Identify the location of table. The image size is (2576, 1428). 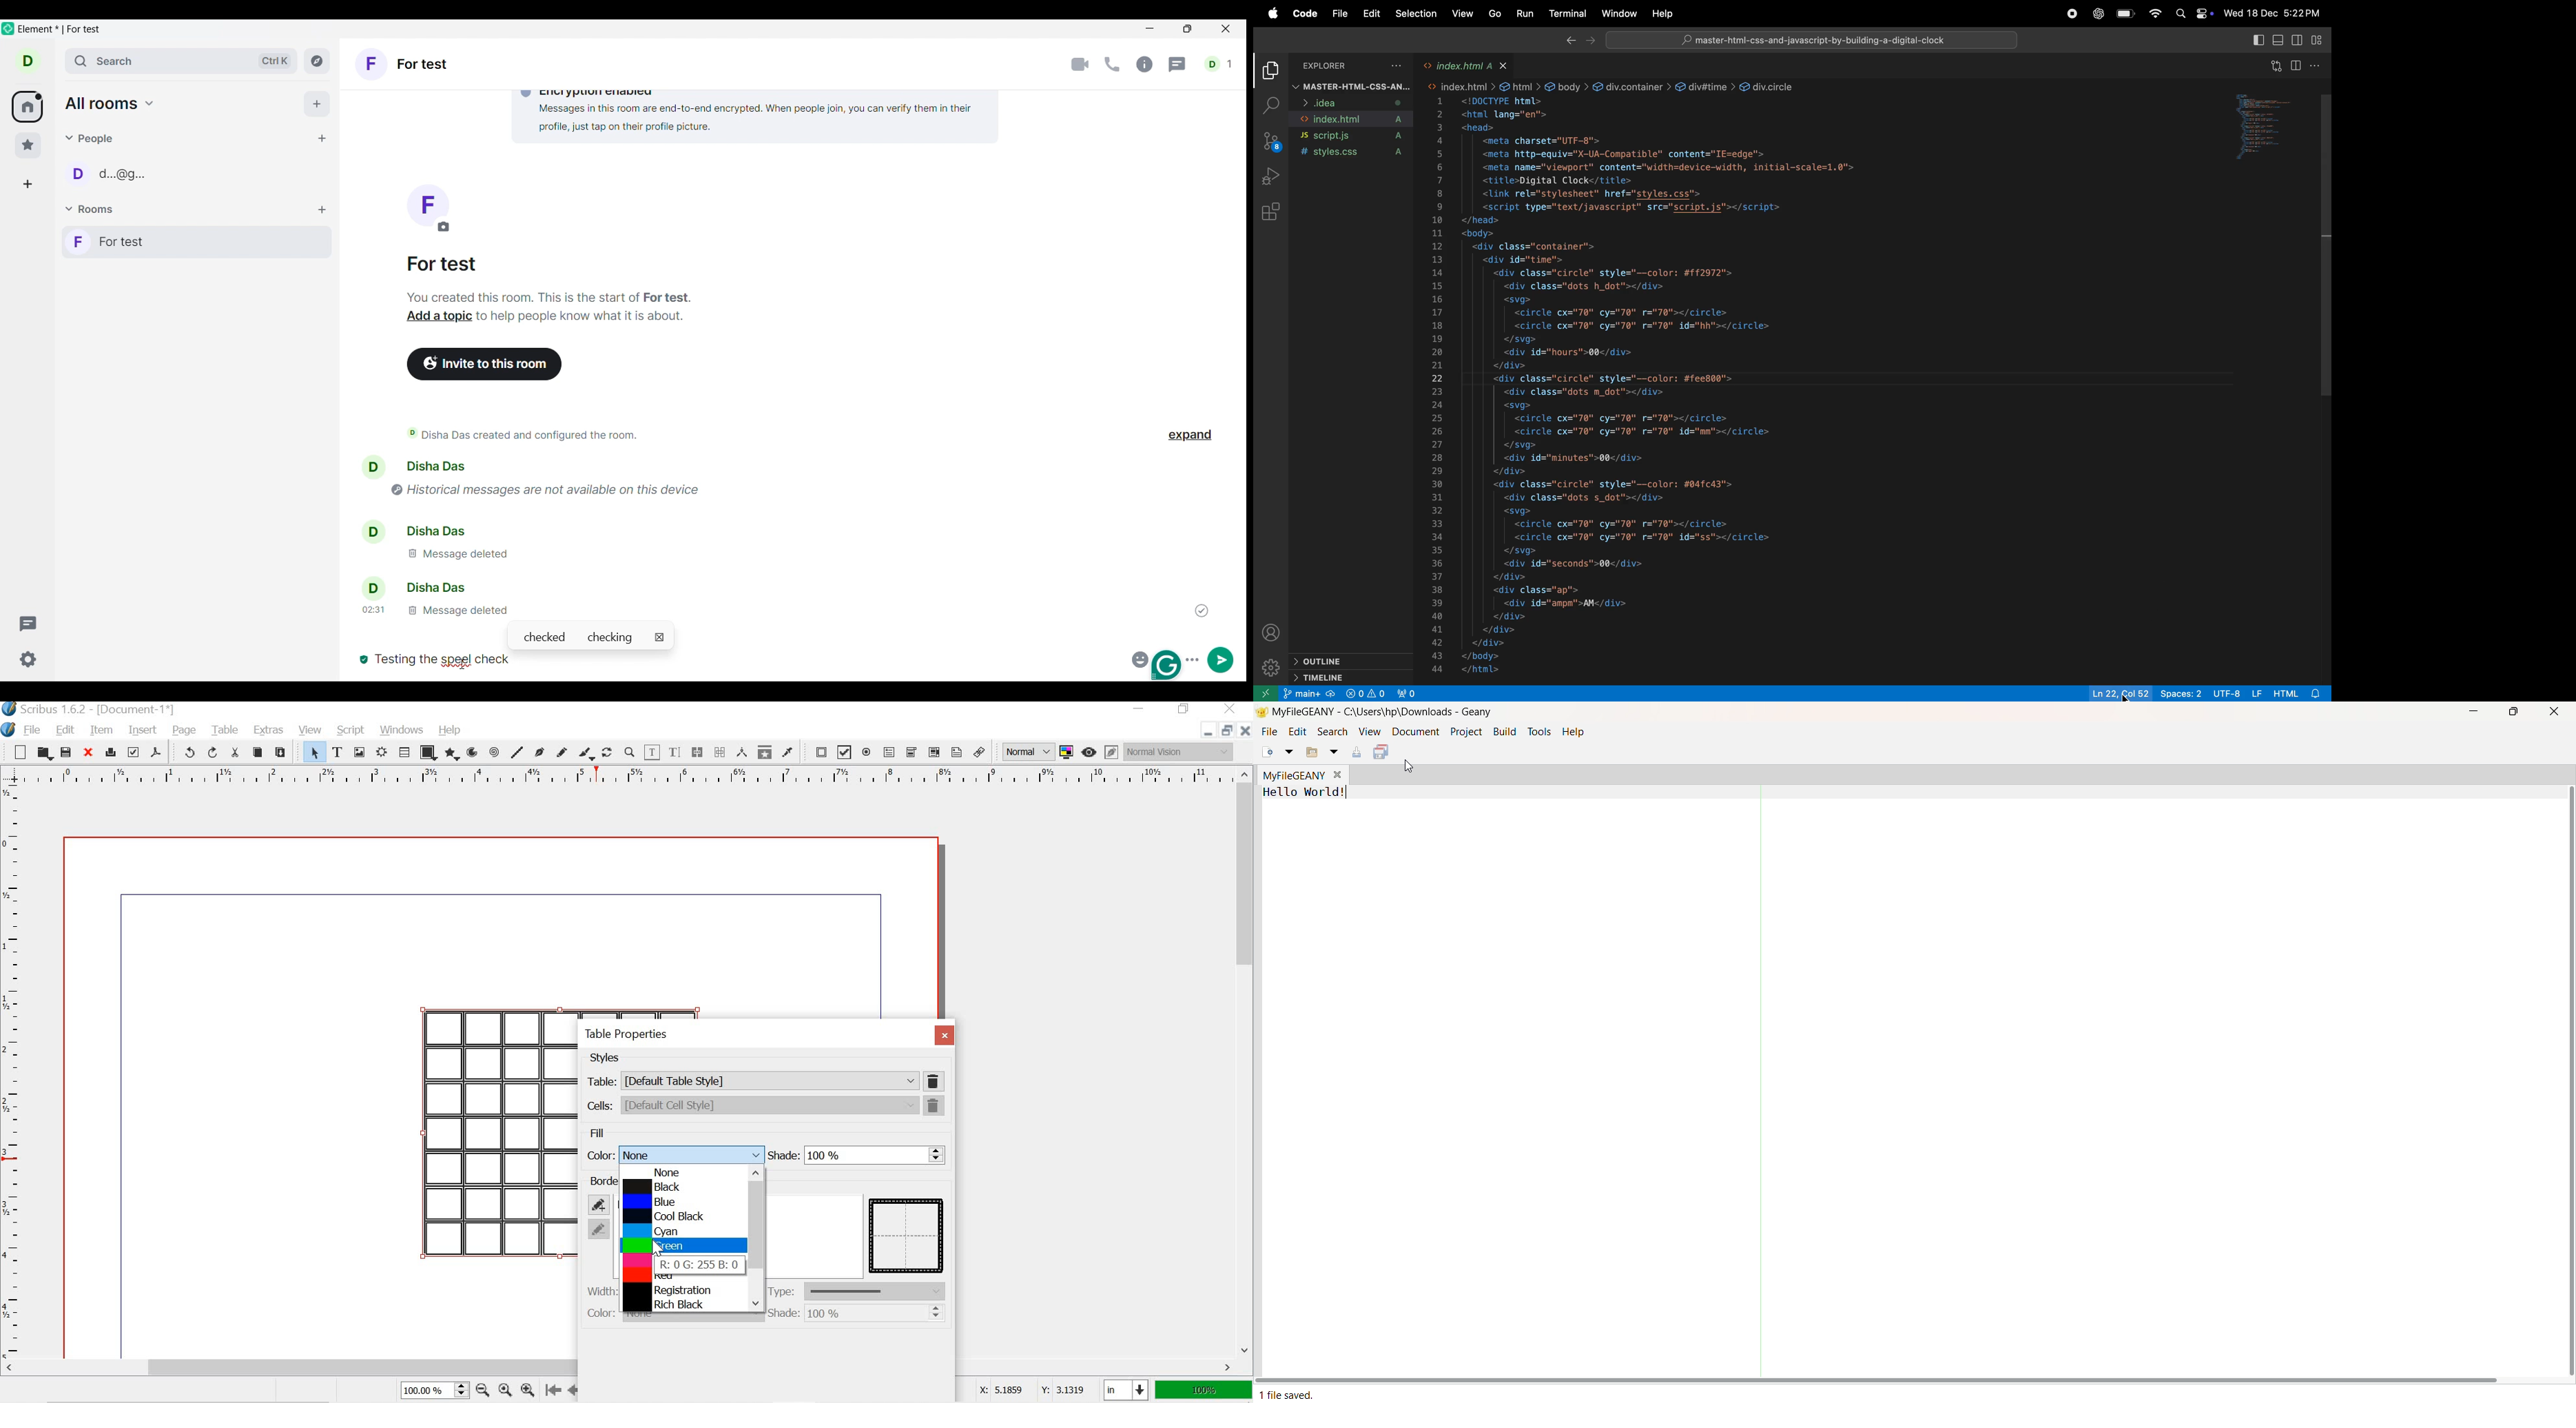
(406, 751).